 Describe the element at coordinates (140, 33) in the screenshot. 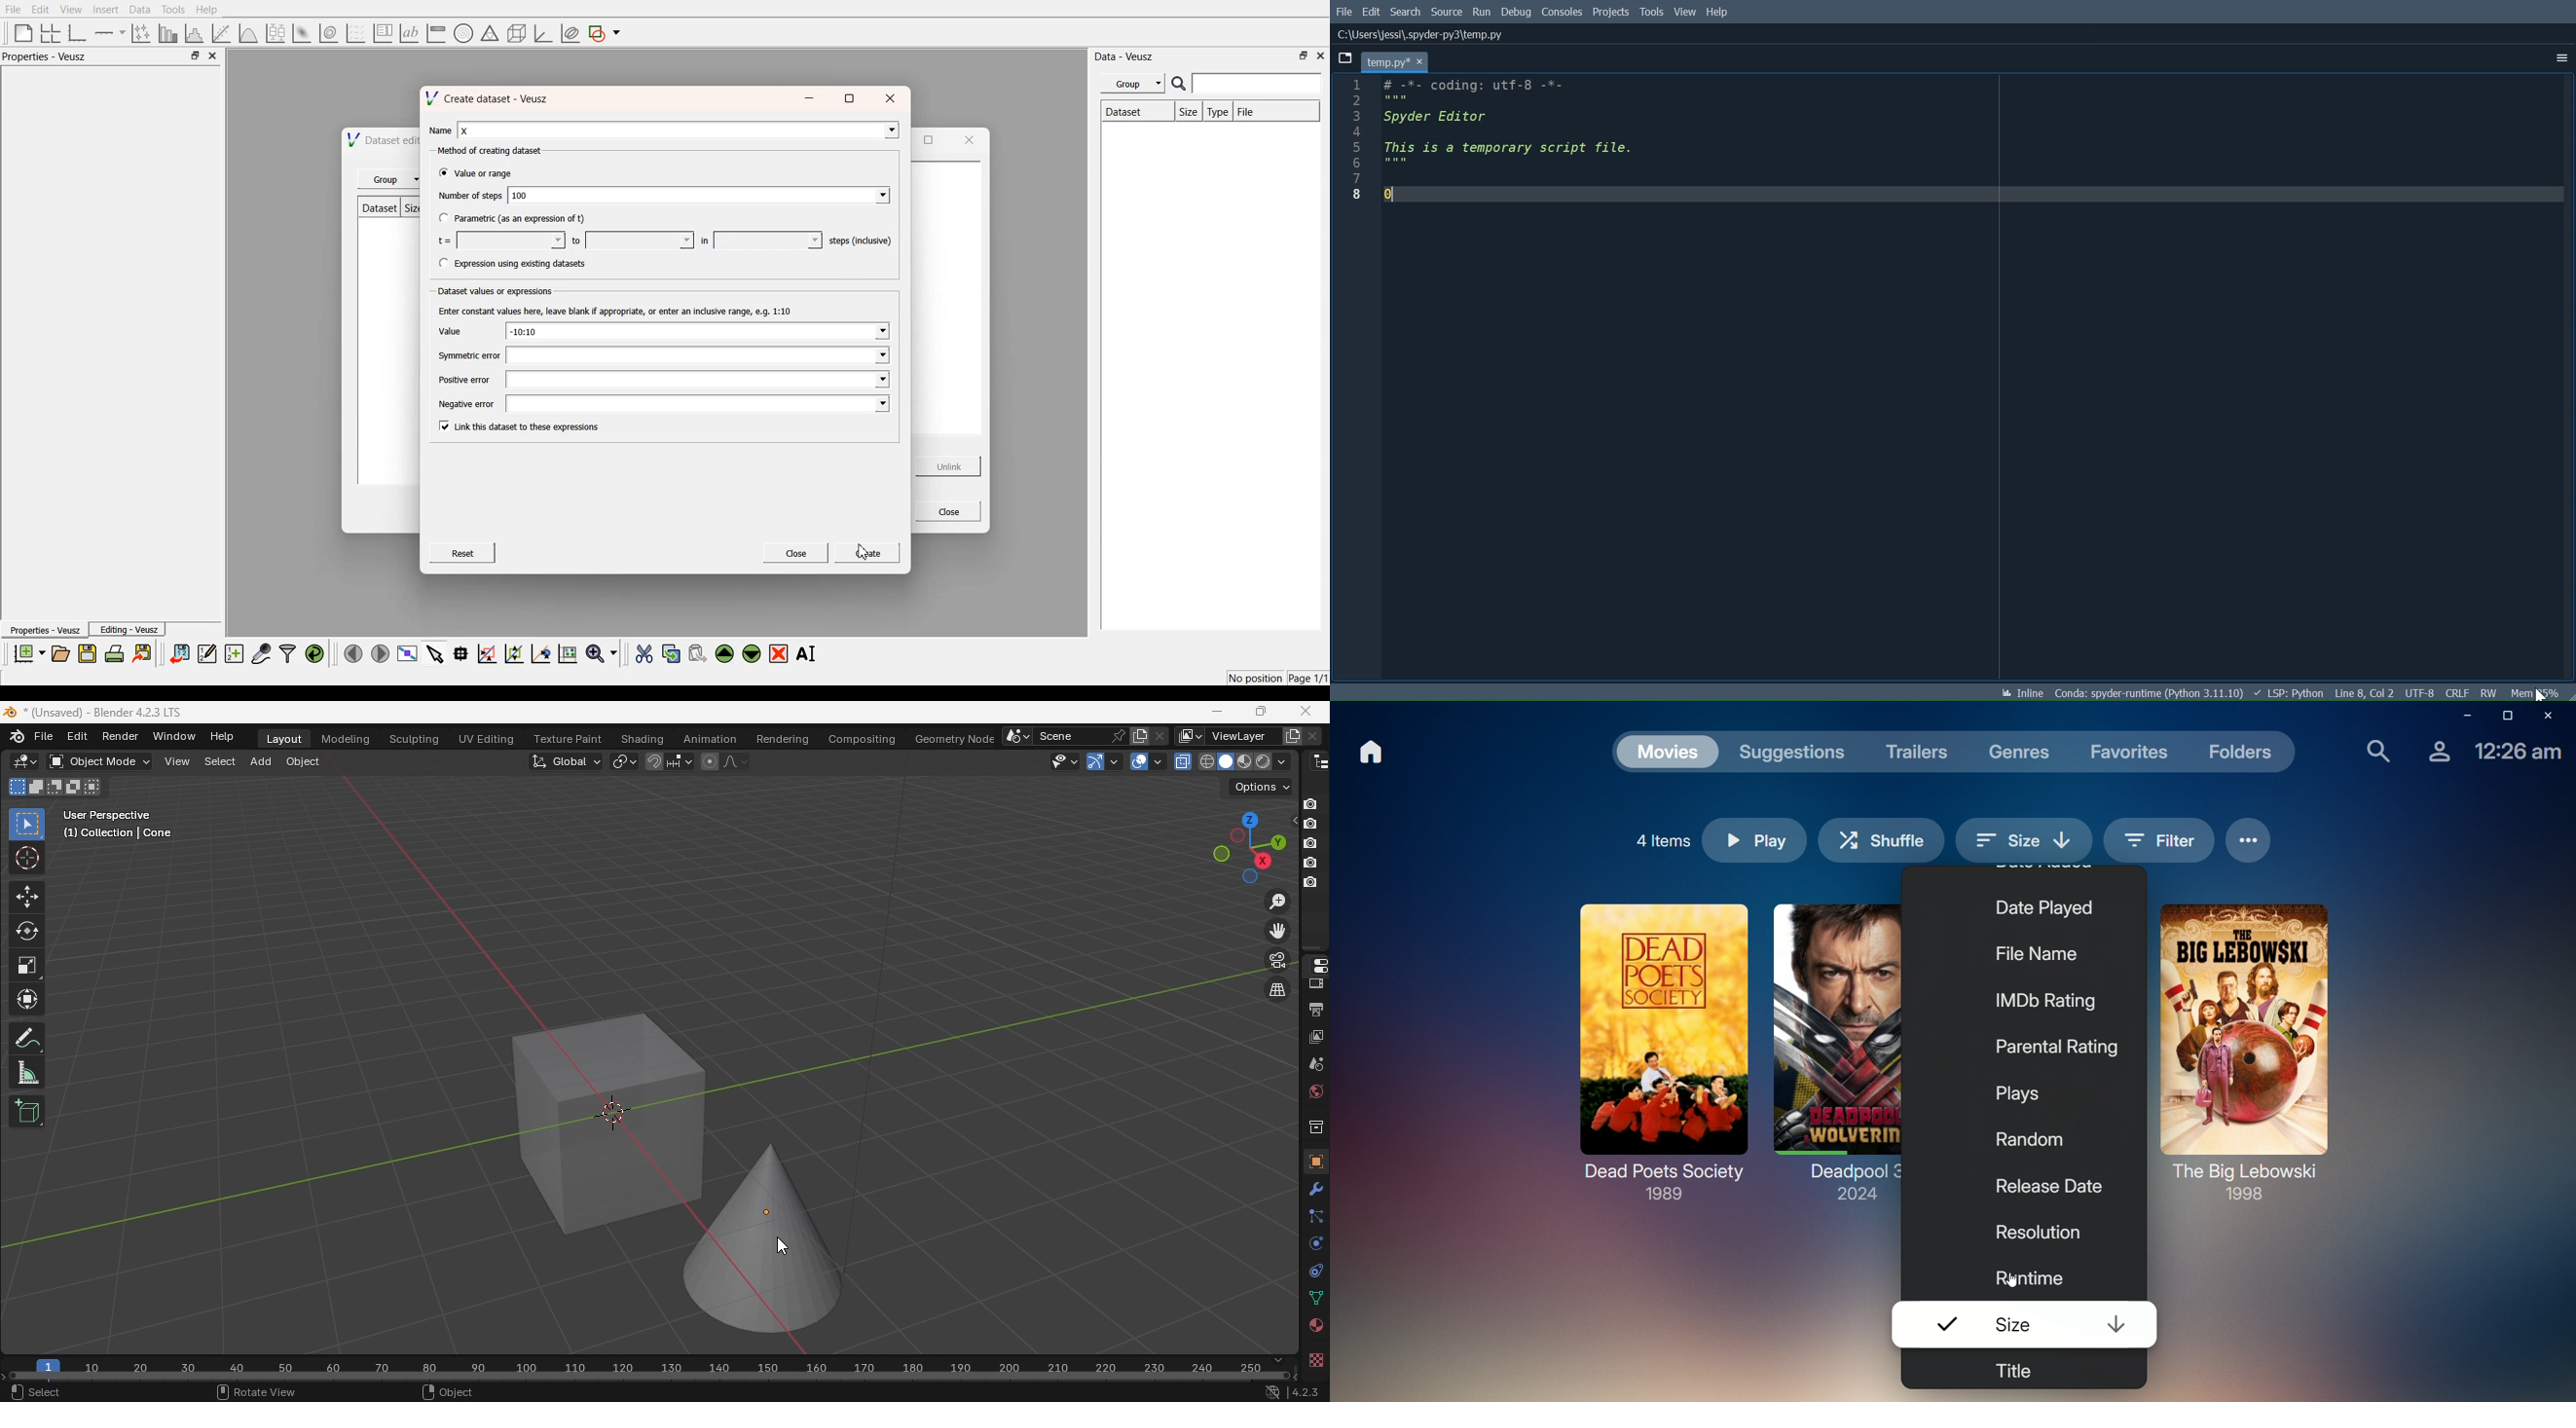

I see `plot points with non-orthogonal axes` at that location.